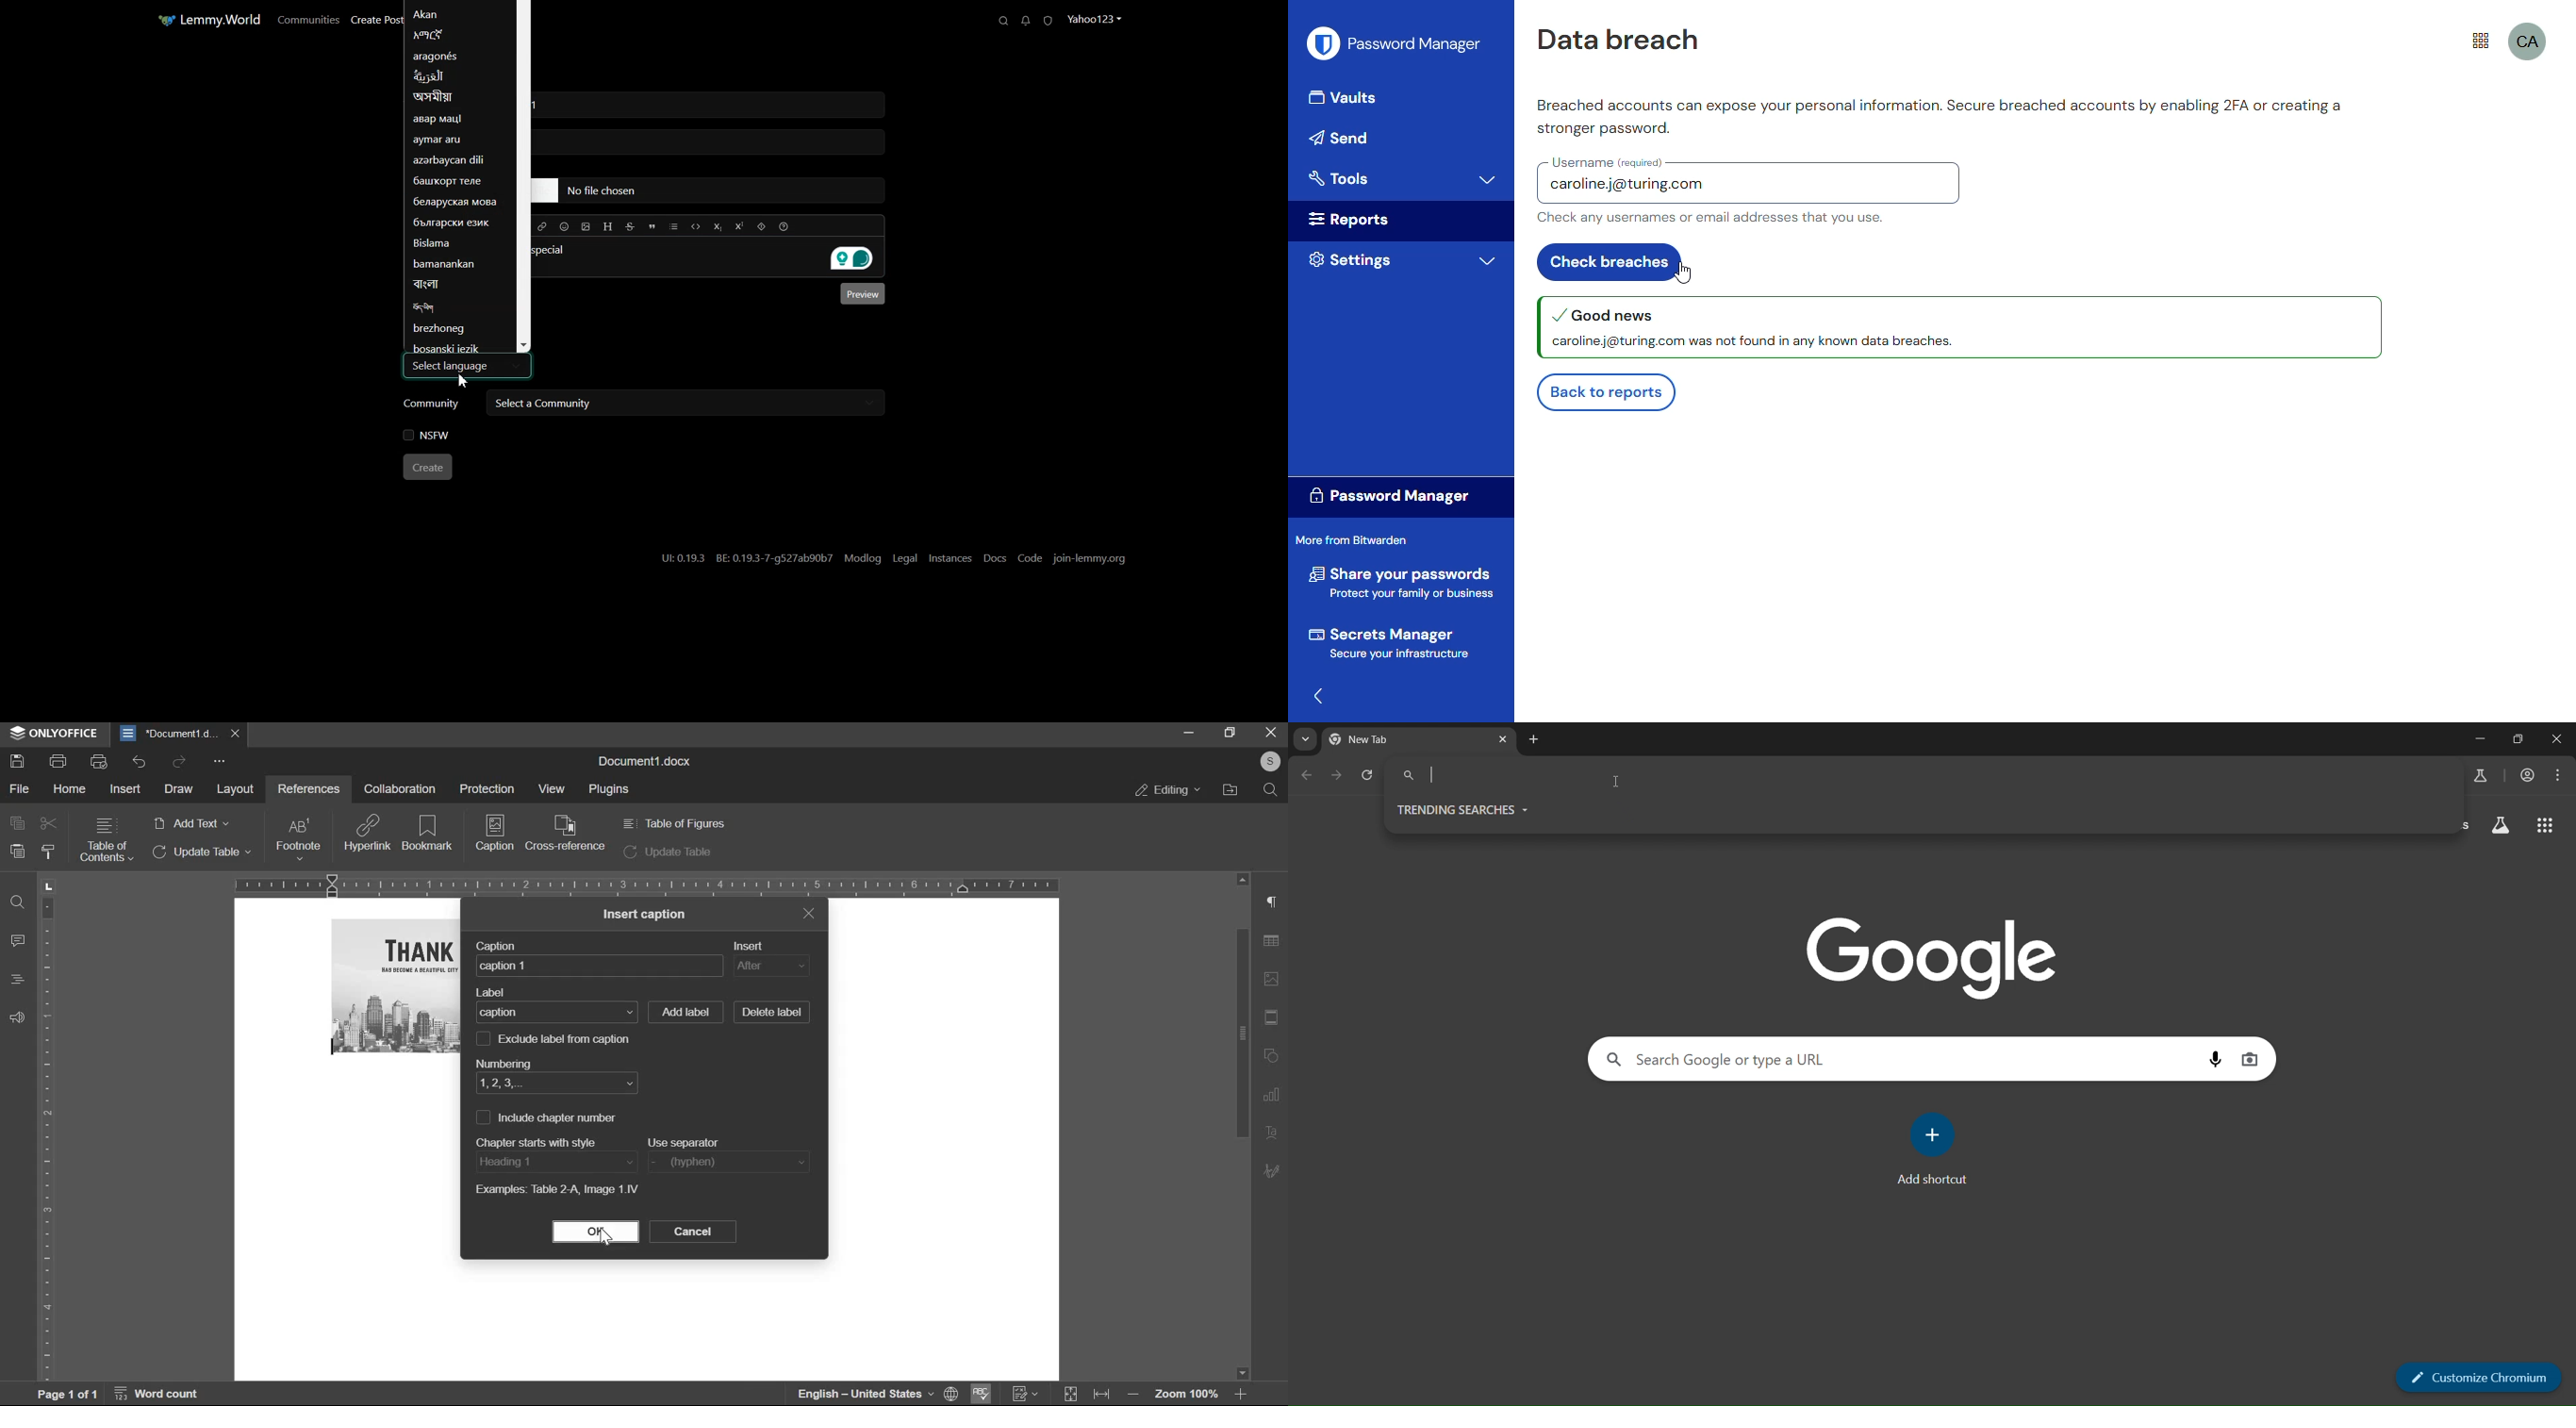 This screenshot has height=1428, width=2576. I want to click on Code, so click(1031, 558).